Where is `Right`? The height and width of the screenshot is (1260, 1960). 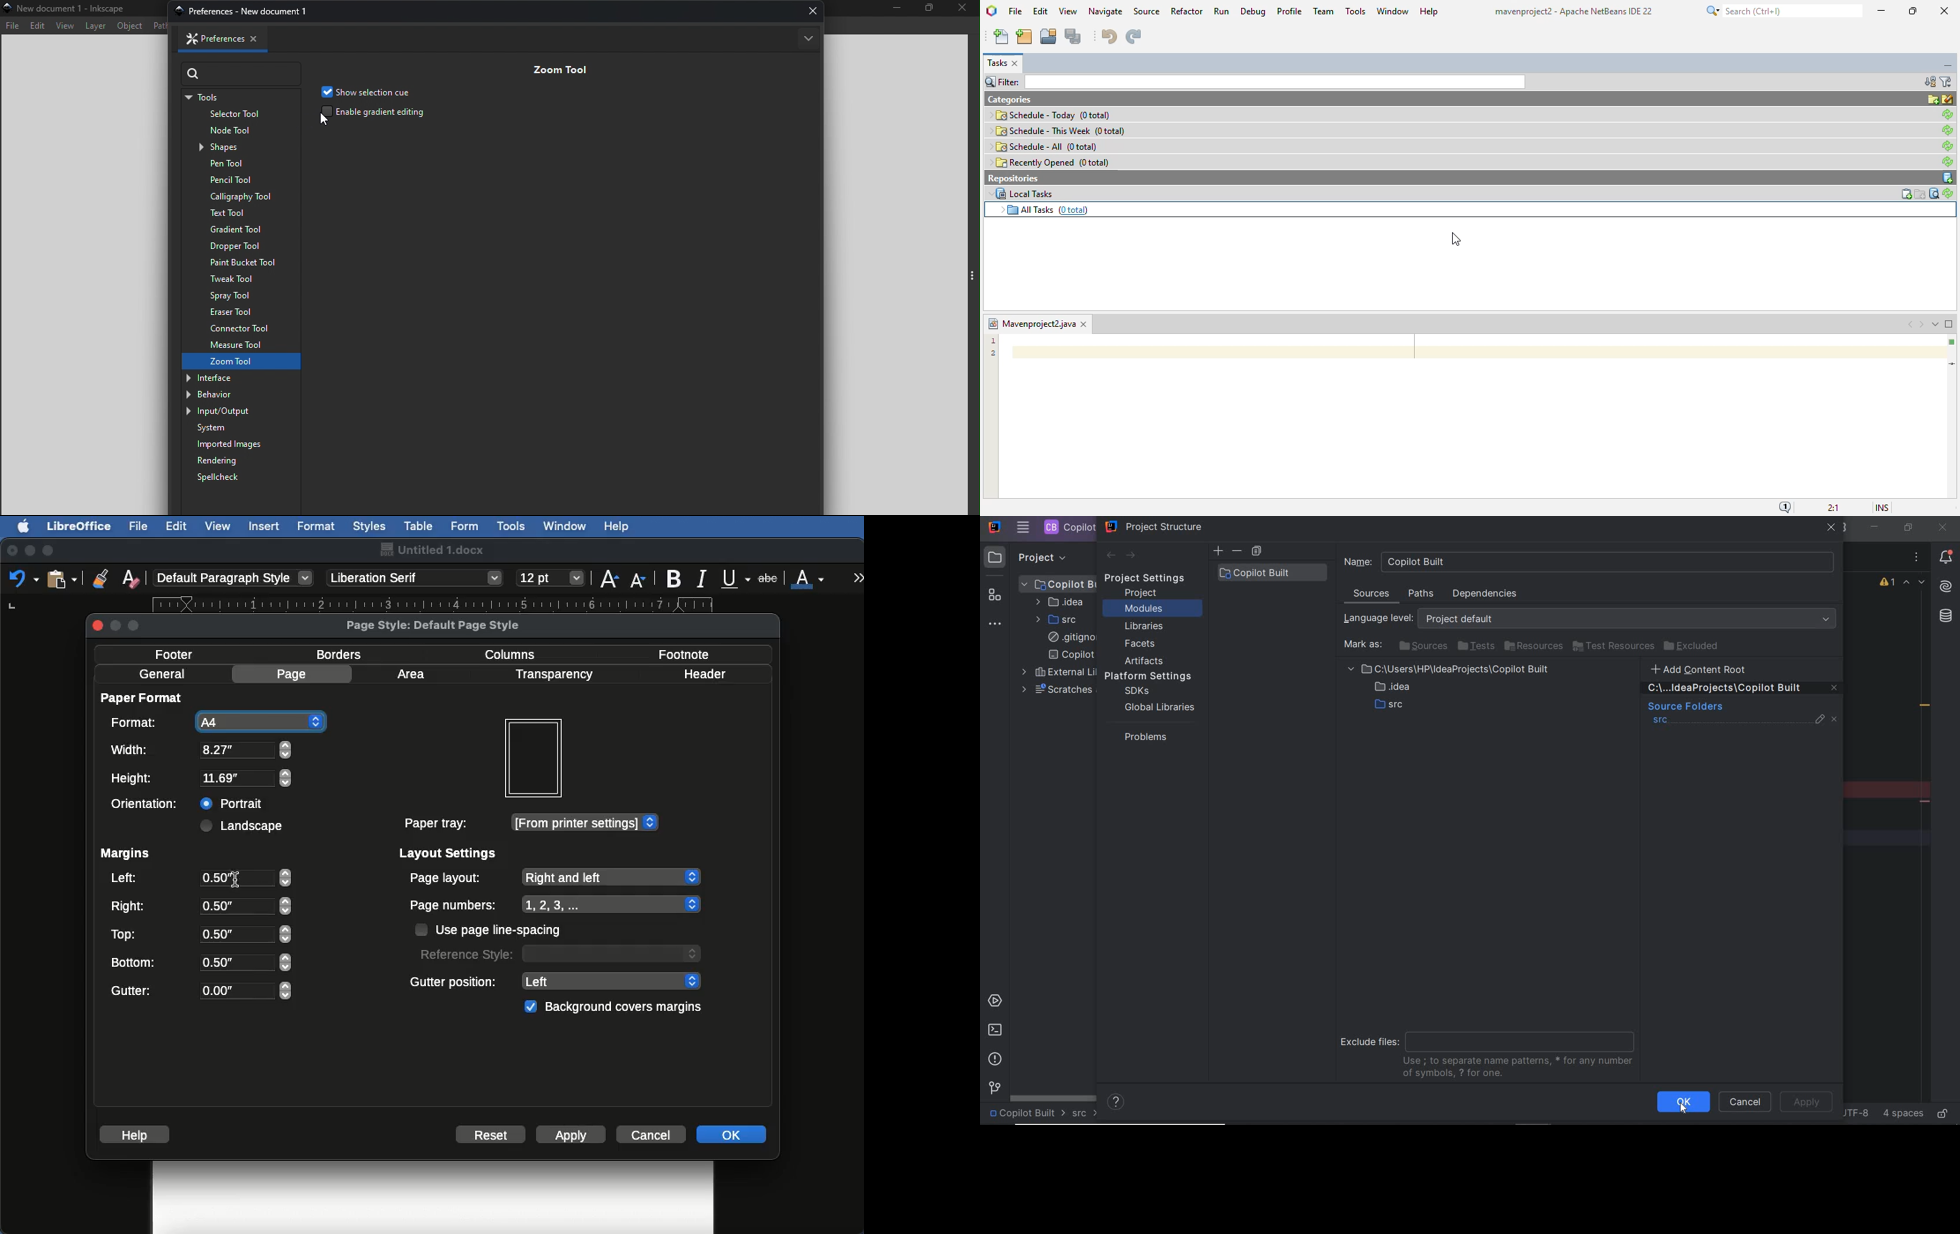 Right is located at coordinates (200, 906).